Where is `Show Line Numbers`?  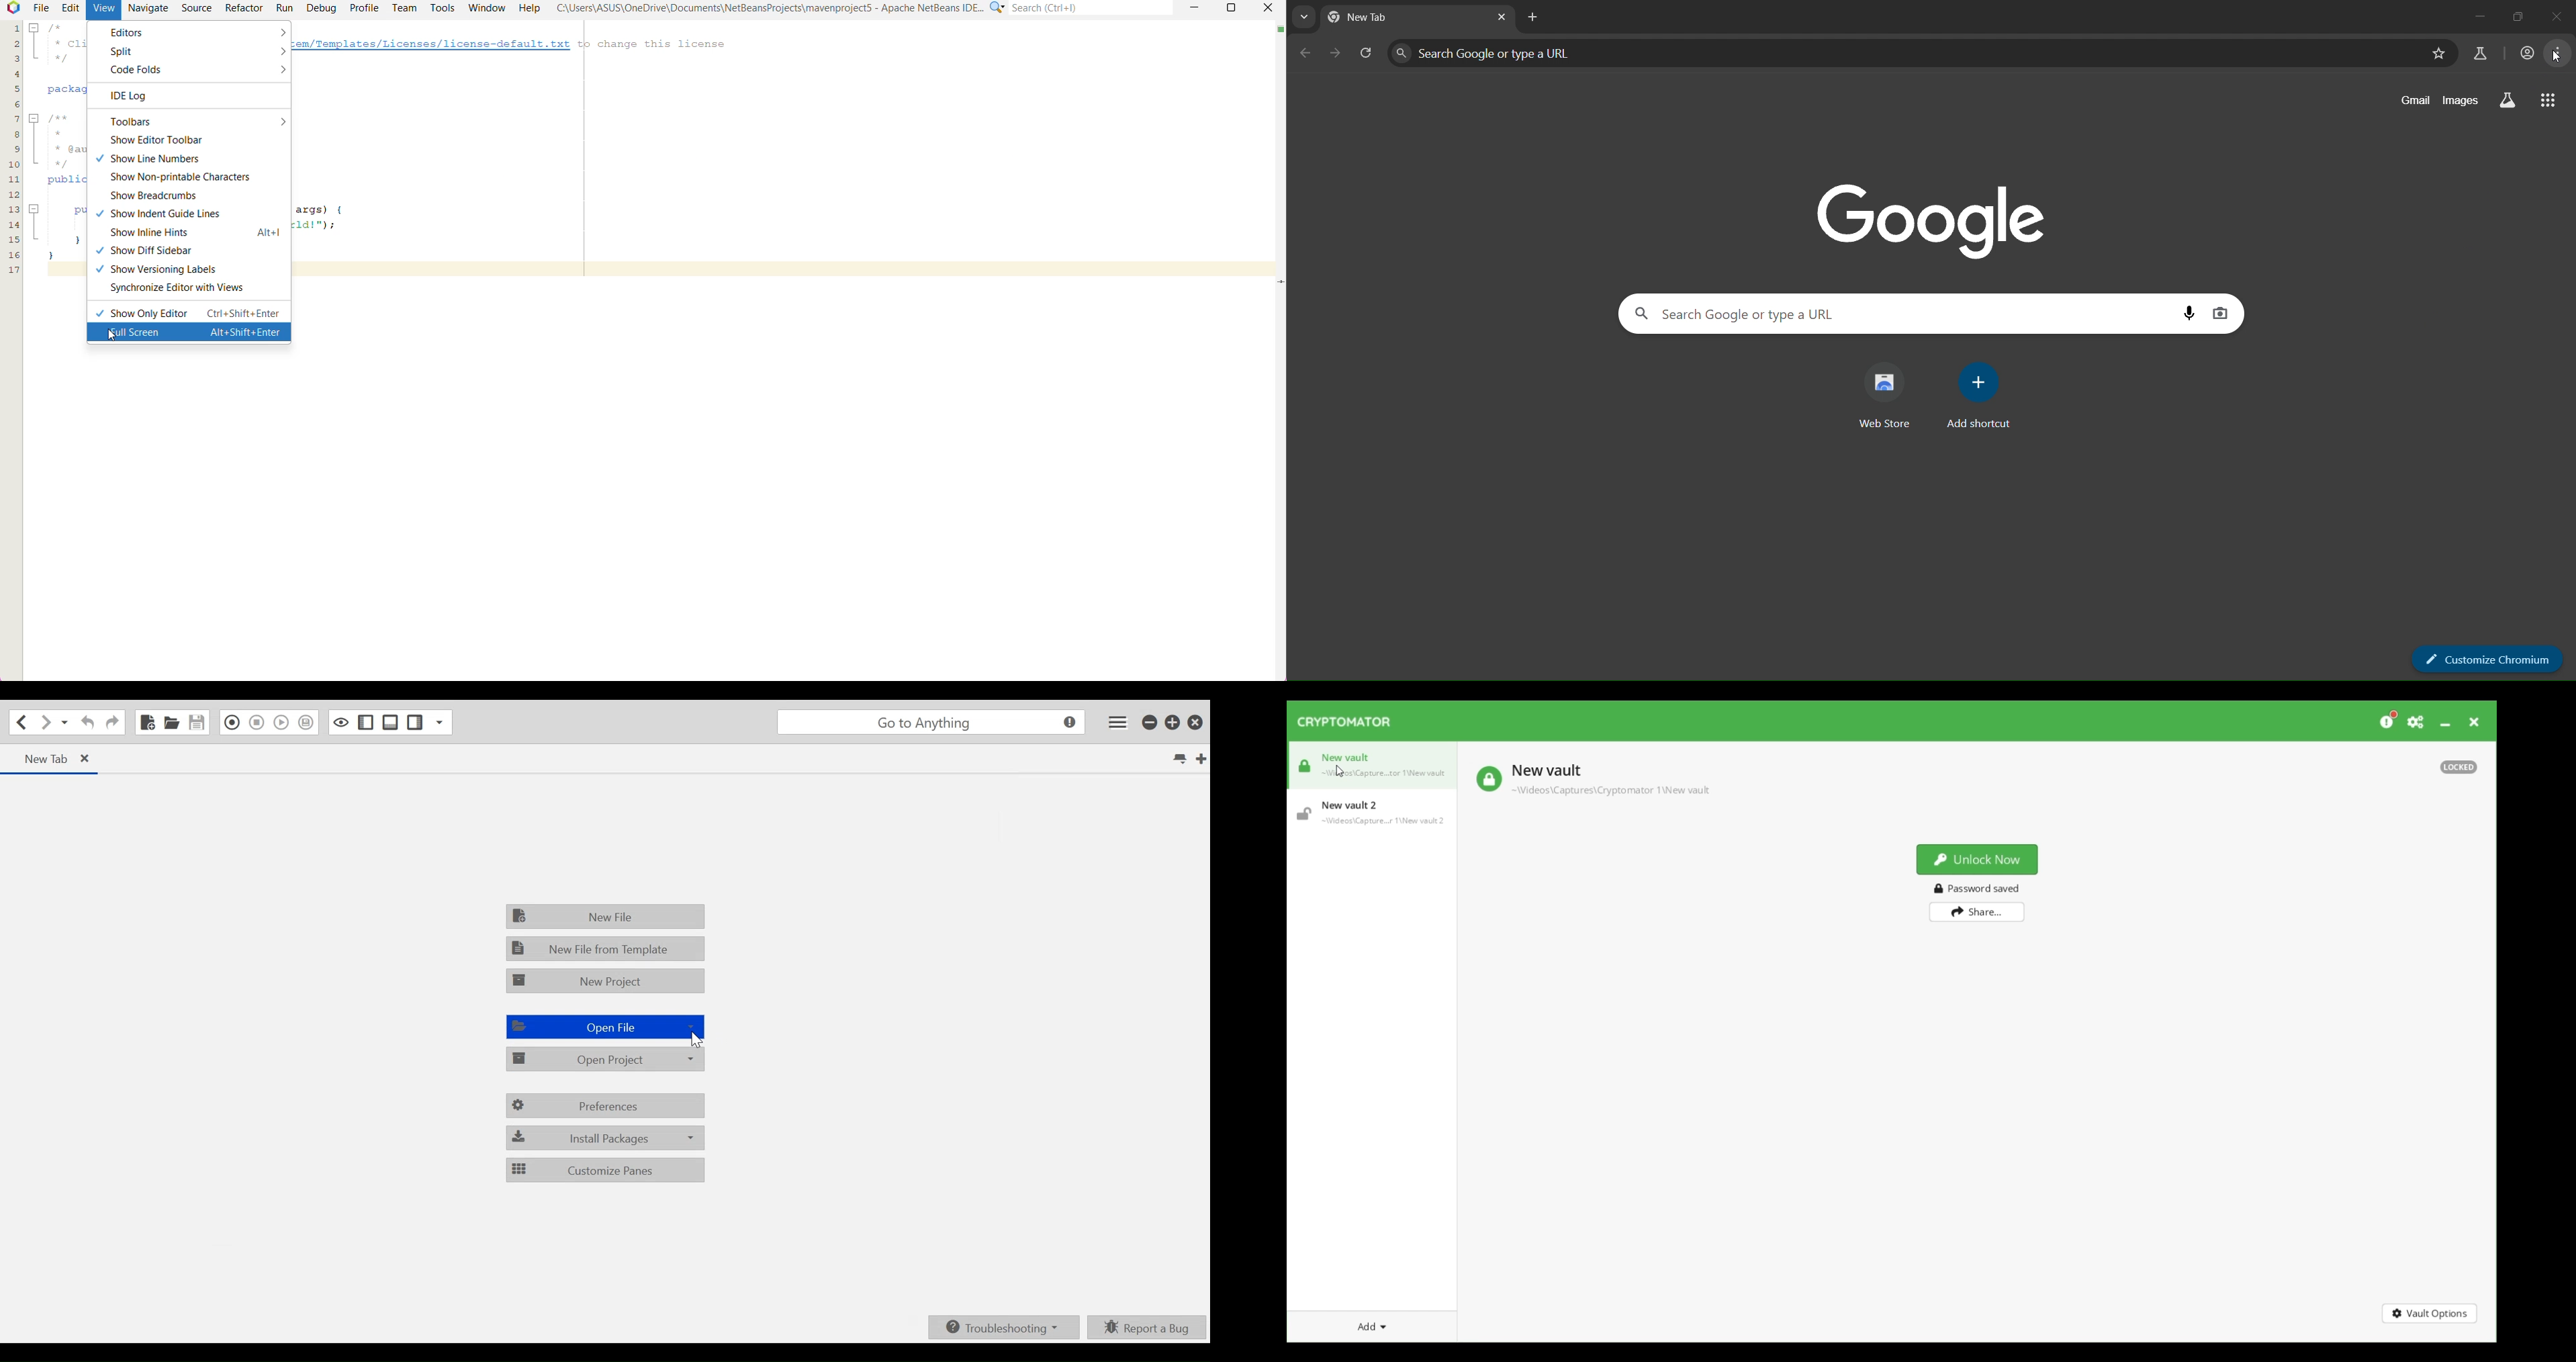
Show Line Numbers is located at coordinates (157, 160).